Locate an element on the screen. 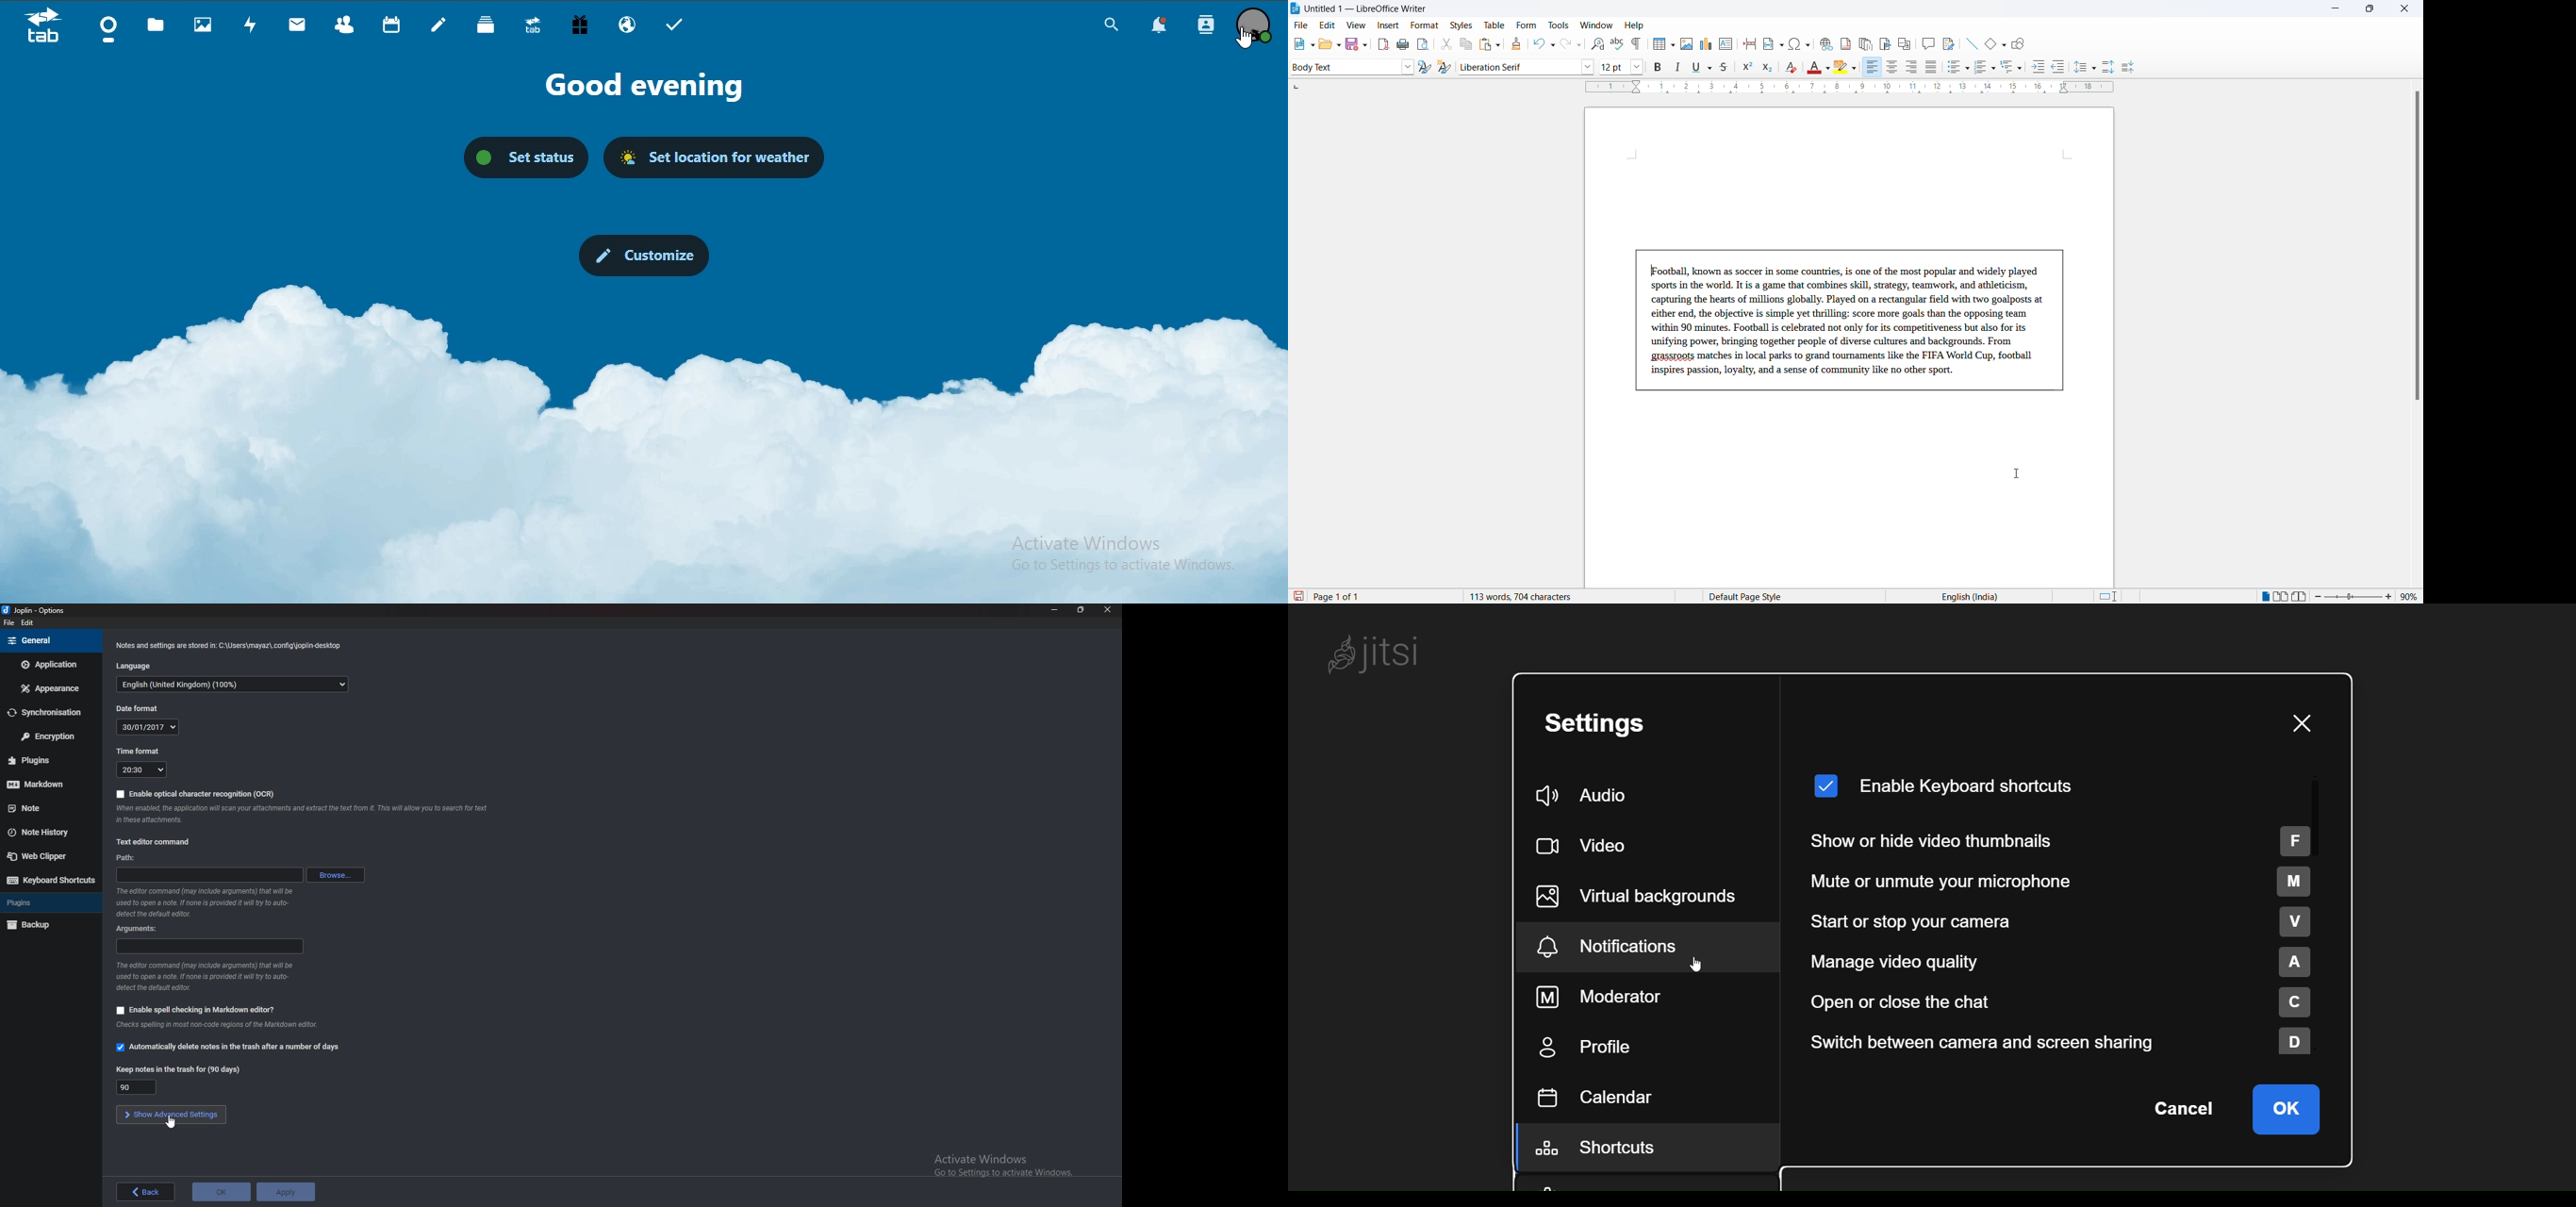 The height and width of the screenshot is (1232, 2576). multi page view is located at coordinates (2283, 596).